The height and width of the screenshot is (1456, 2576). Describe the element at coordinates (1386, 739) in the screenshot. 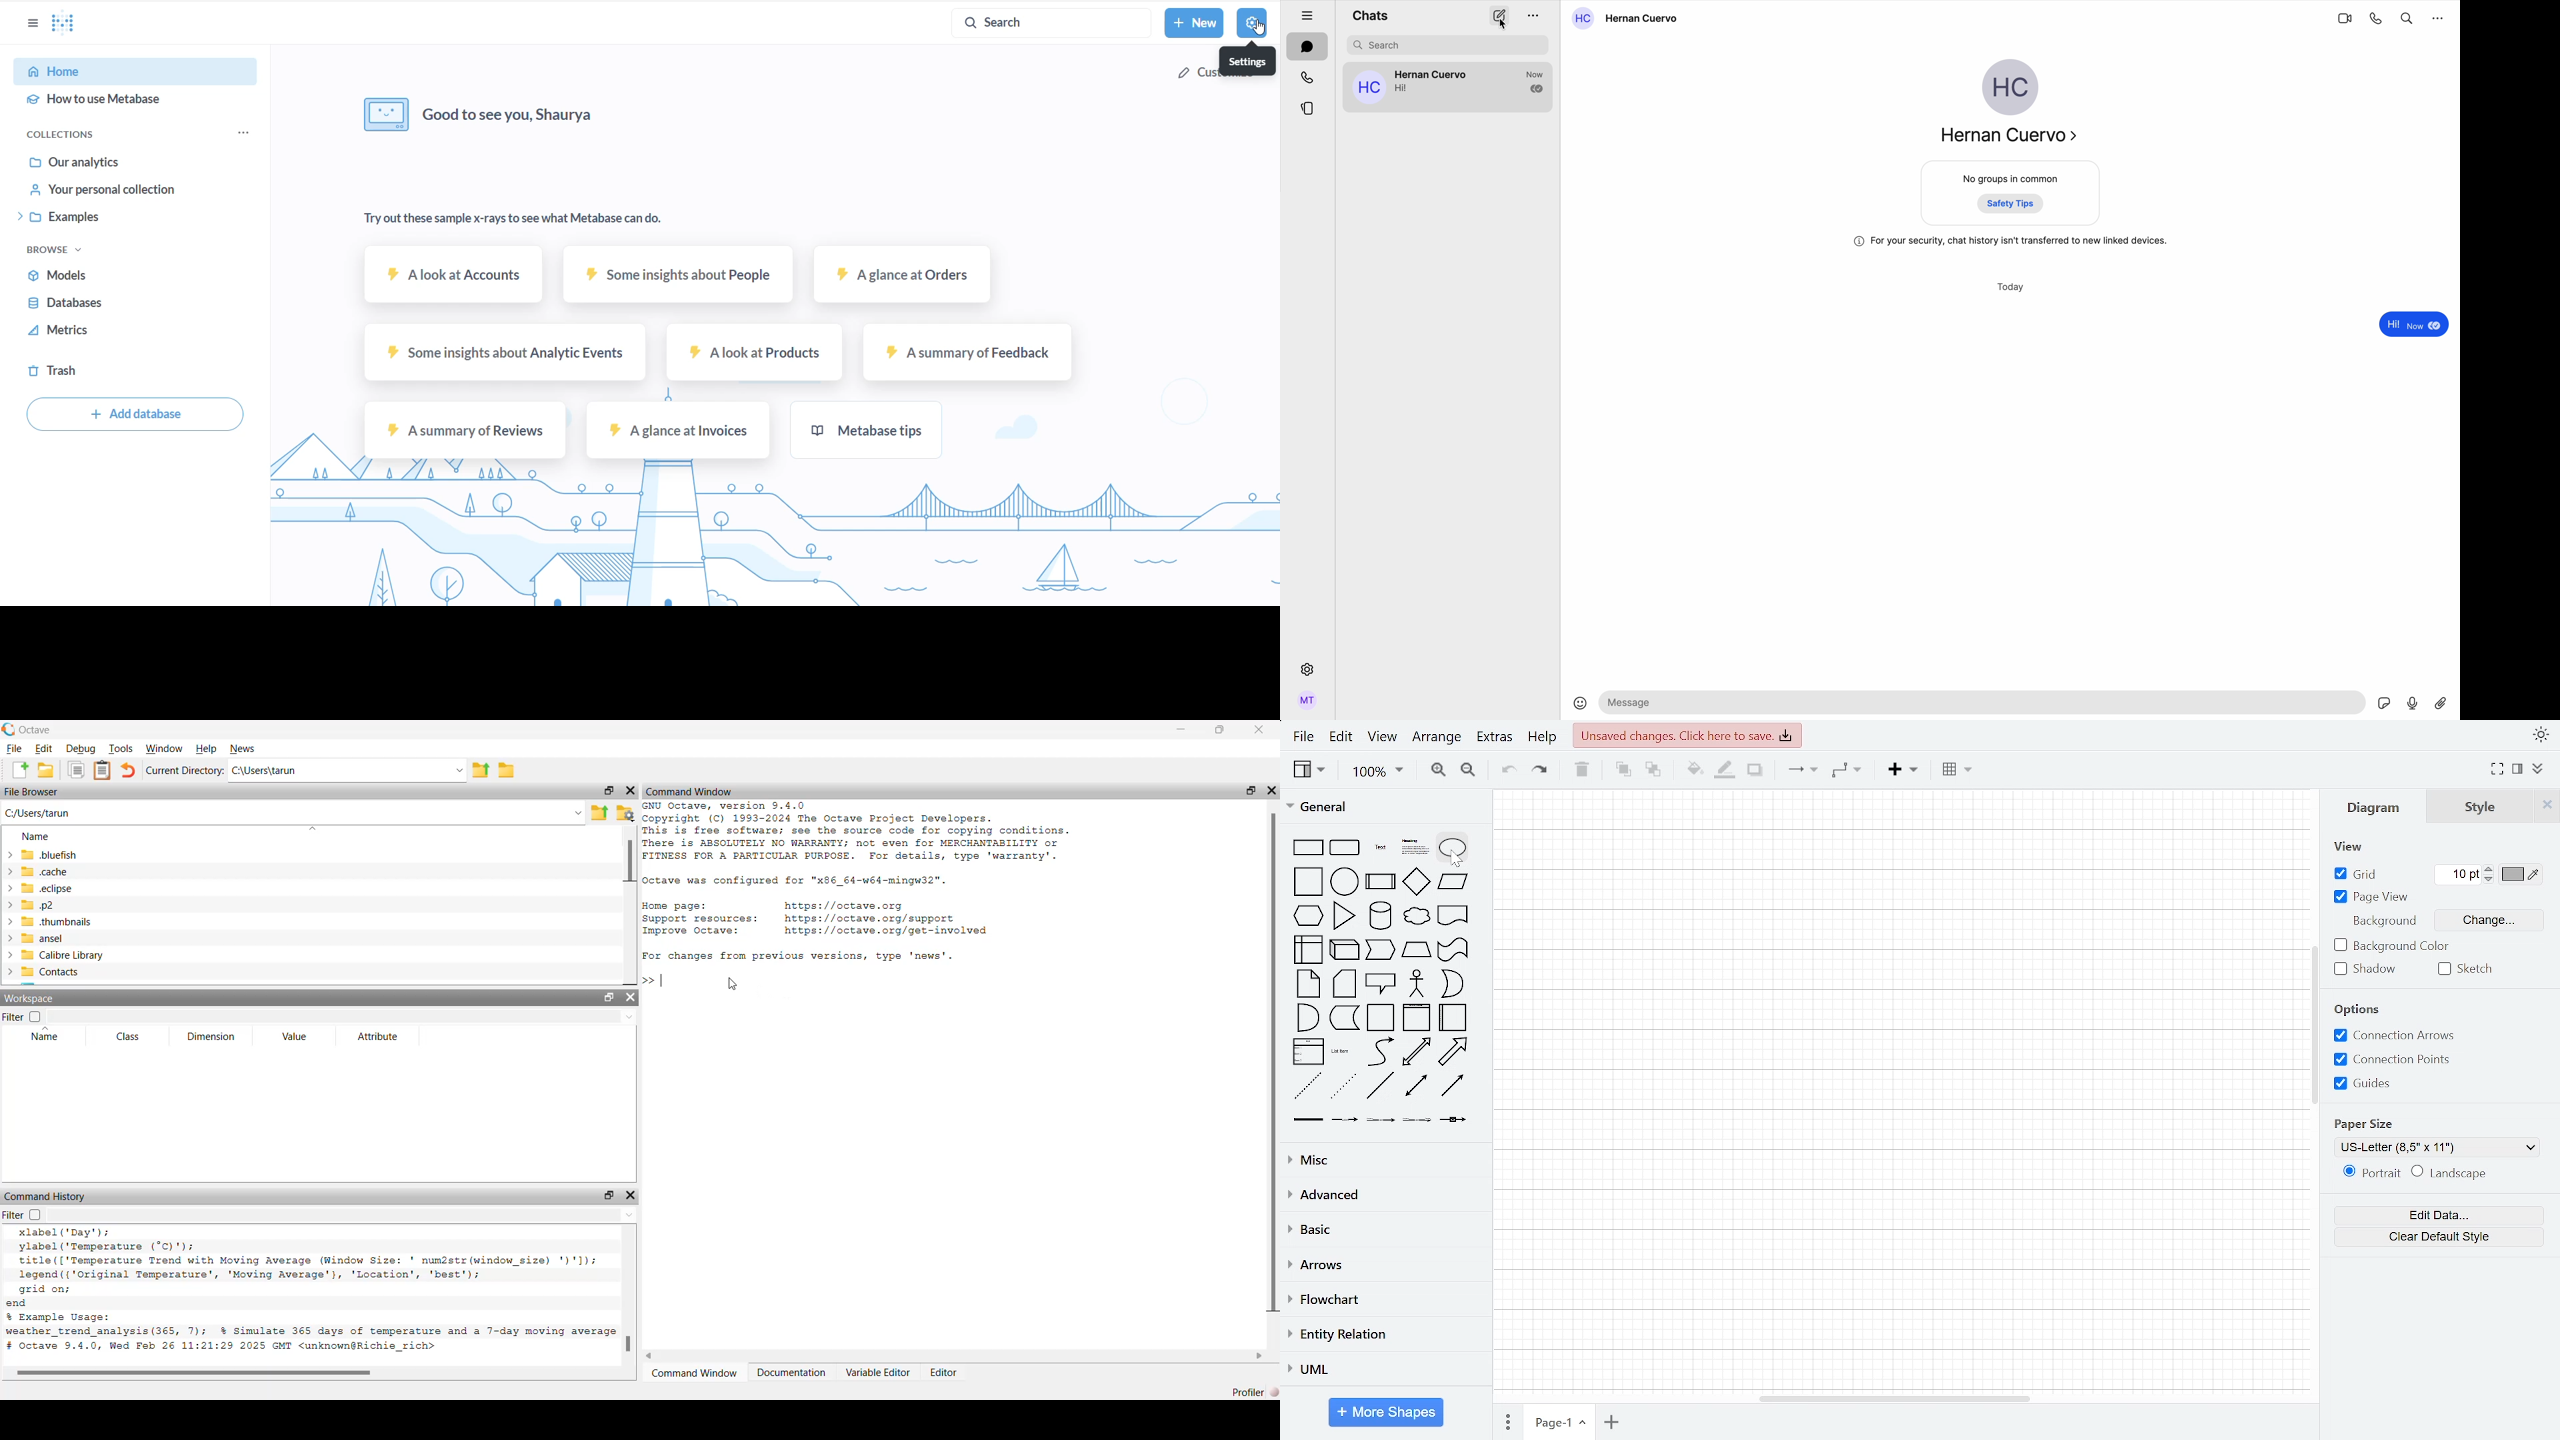

I see `view` at that location.